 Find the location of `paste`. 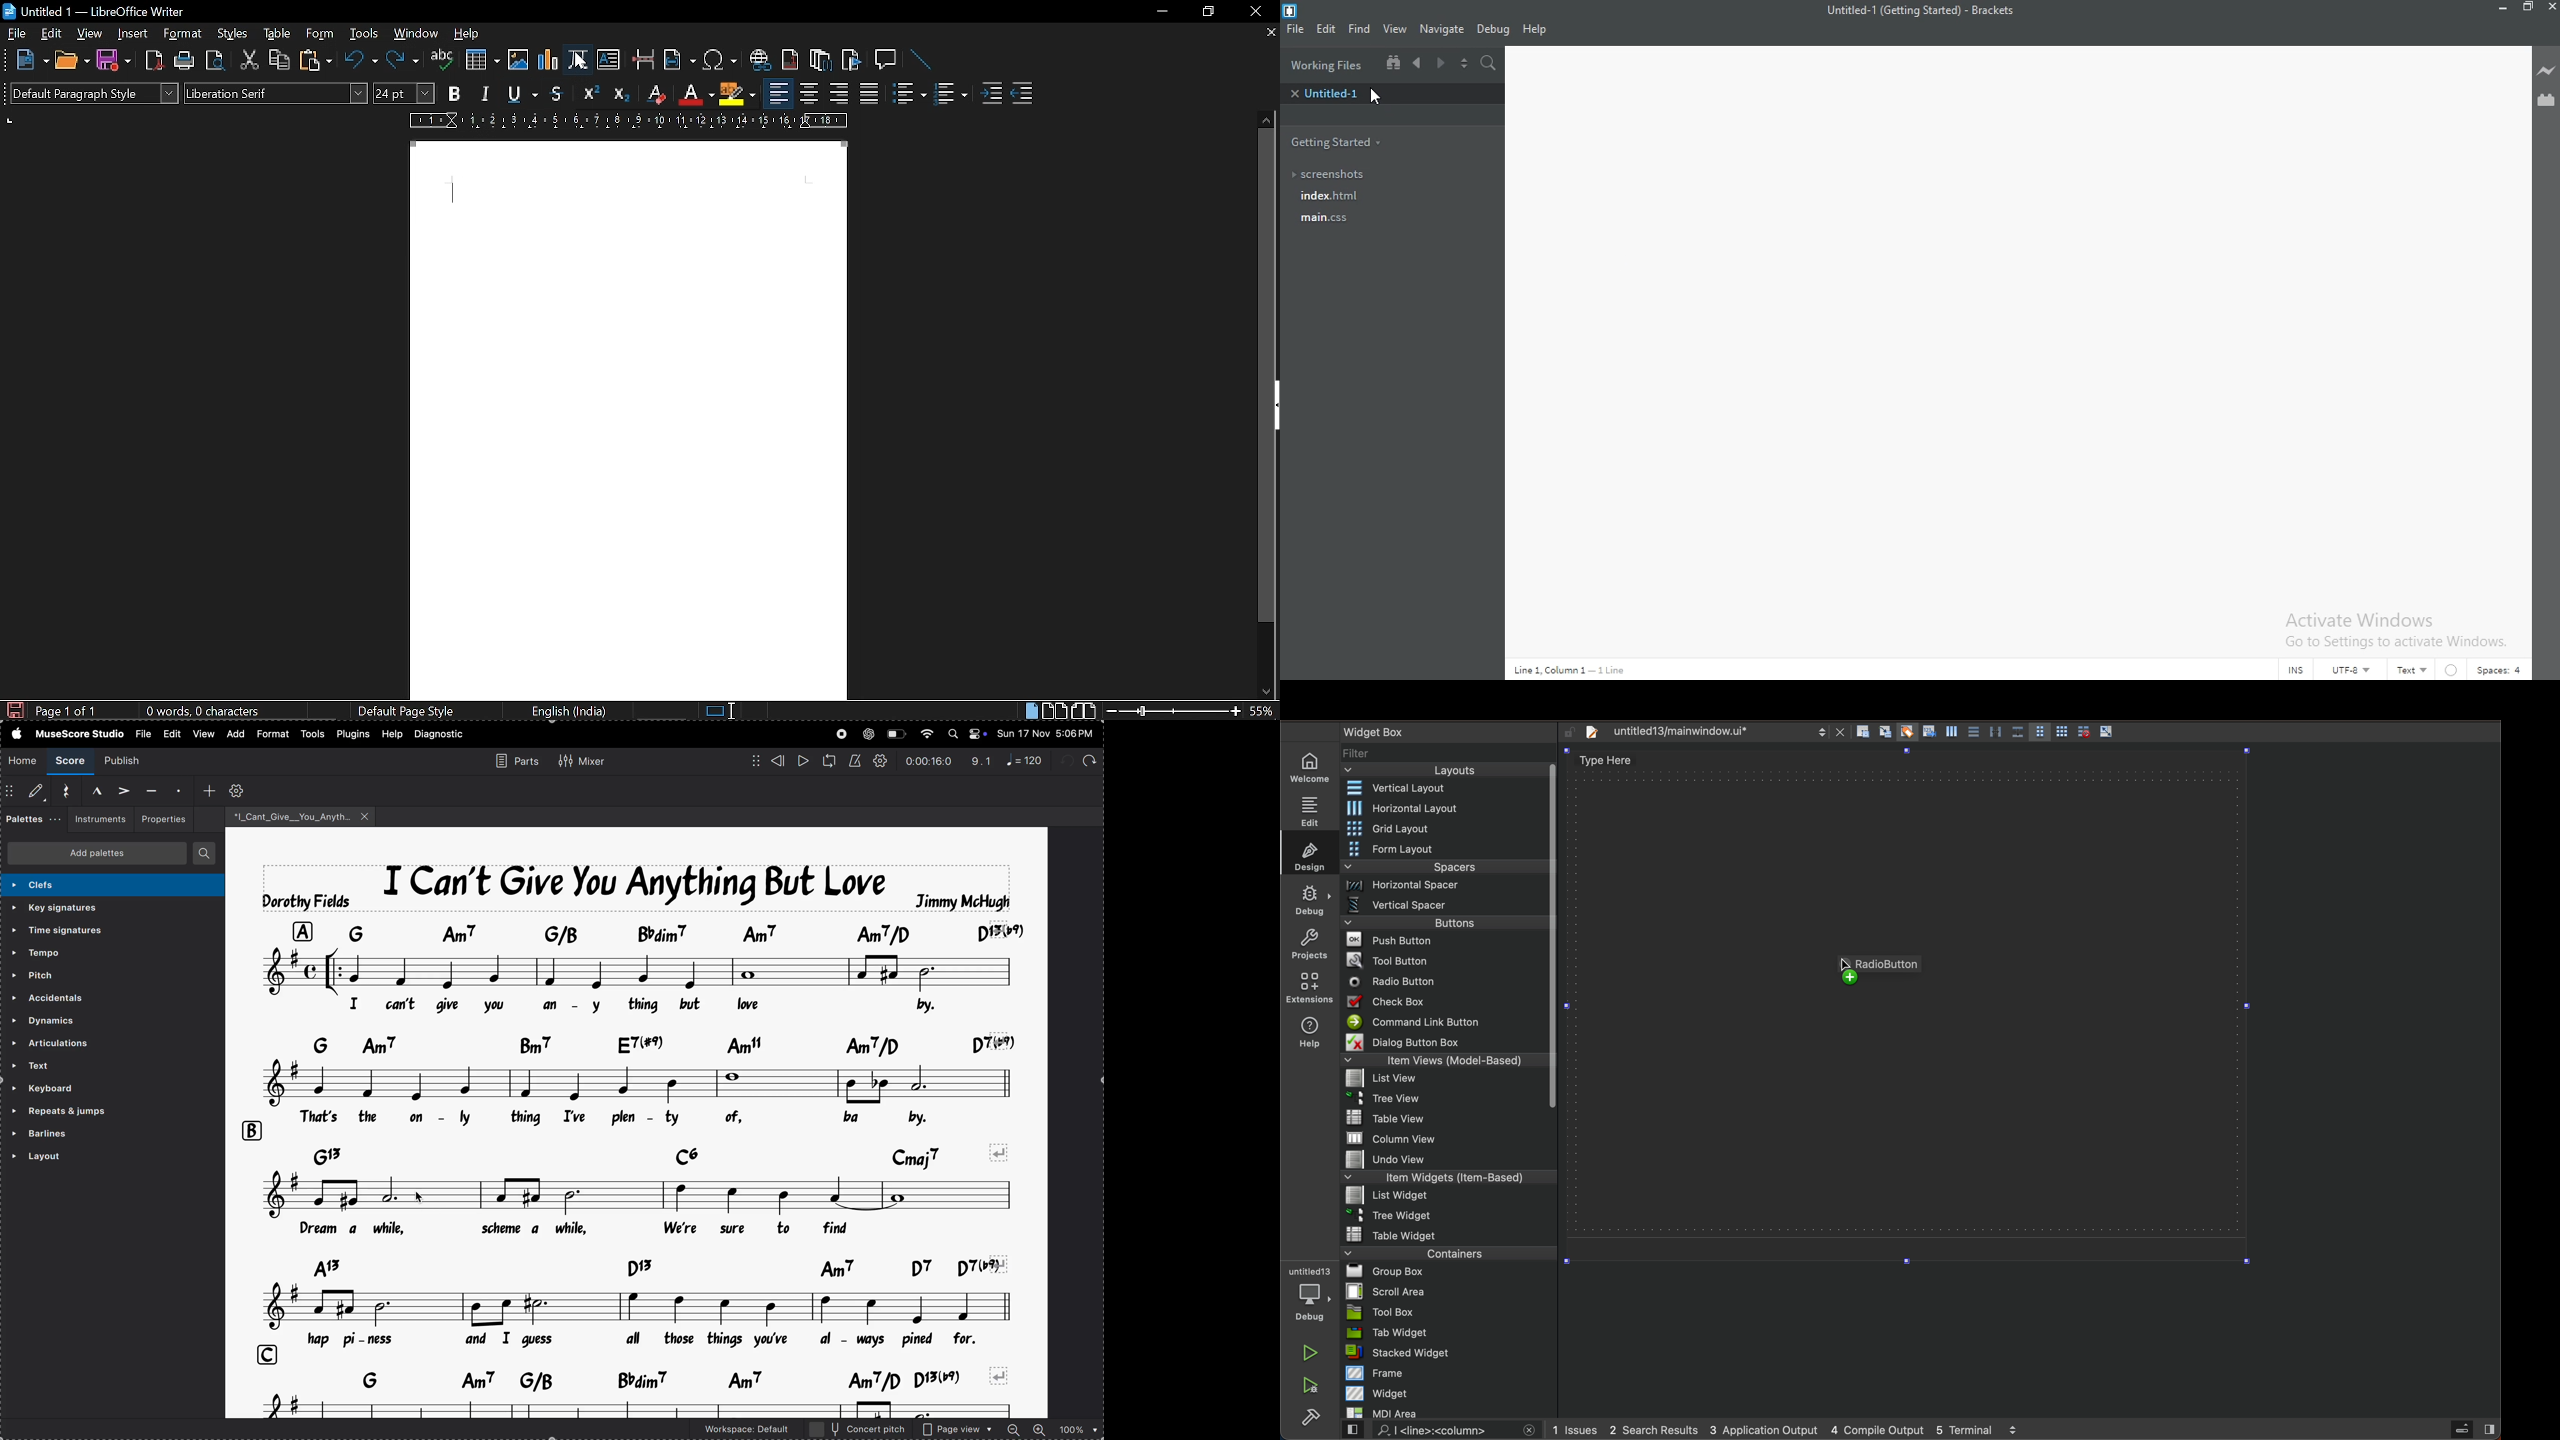

paste is located at coordinates (314, 61).